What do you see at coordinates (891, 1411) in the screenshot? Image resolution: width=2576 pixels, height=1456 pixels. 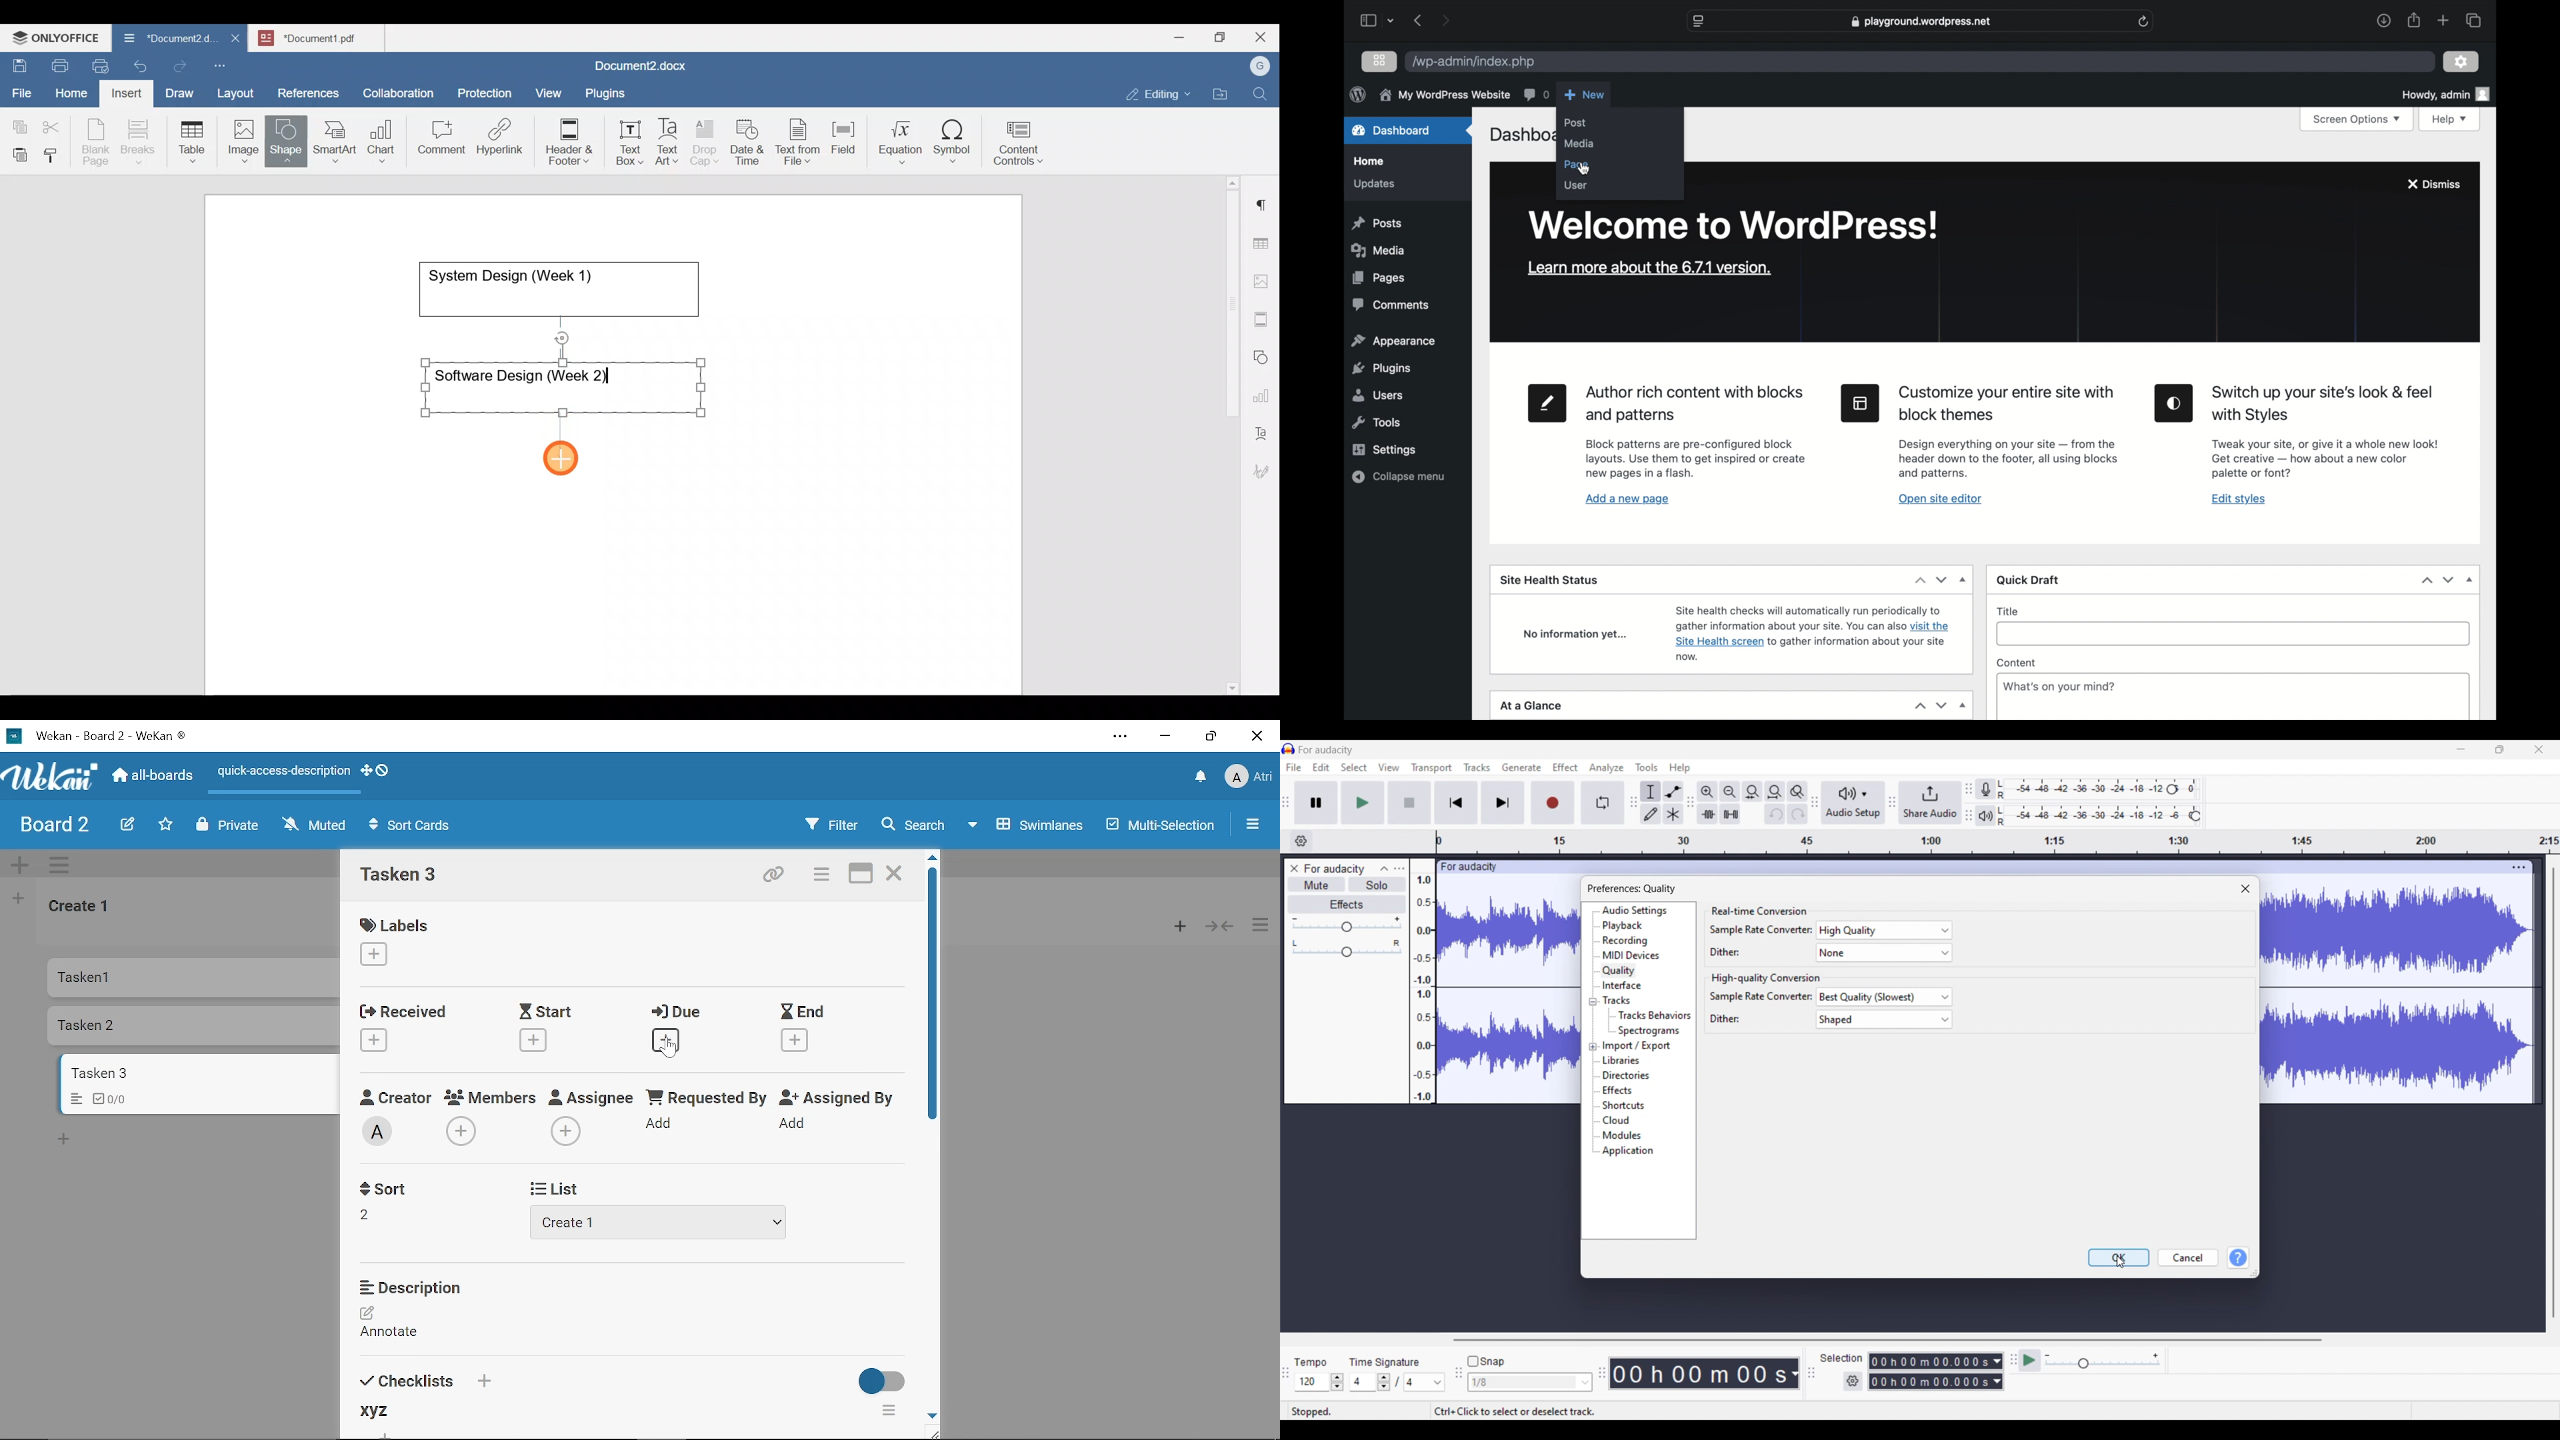 I see `Checklist actions` at bounding box center [891, 1411].